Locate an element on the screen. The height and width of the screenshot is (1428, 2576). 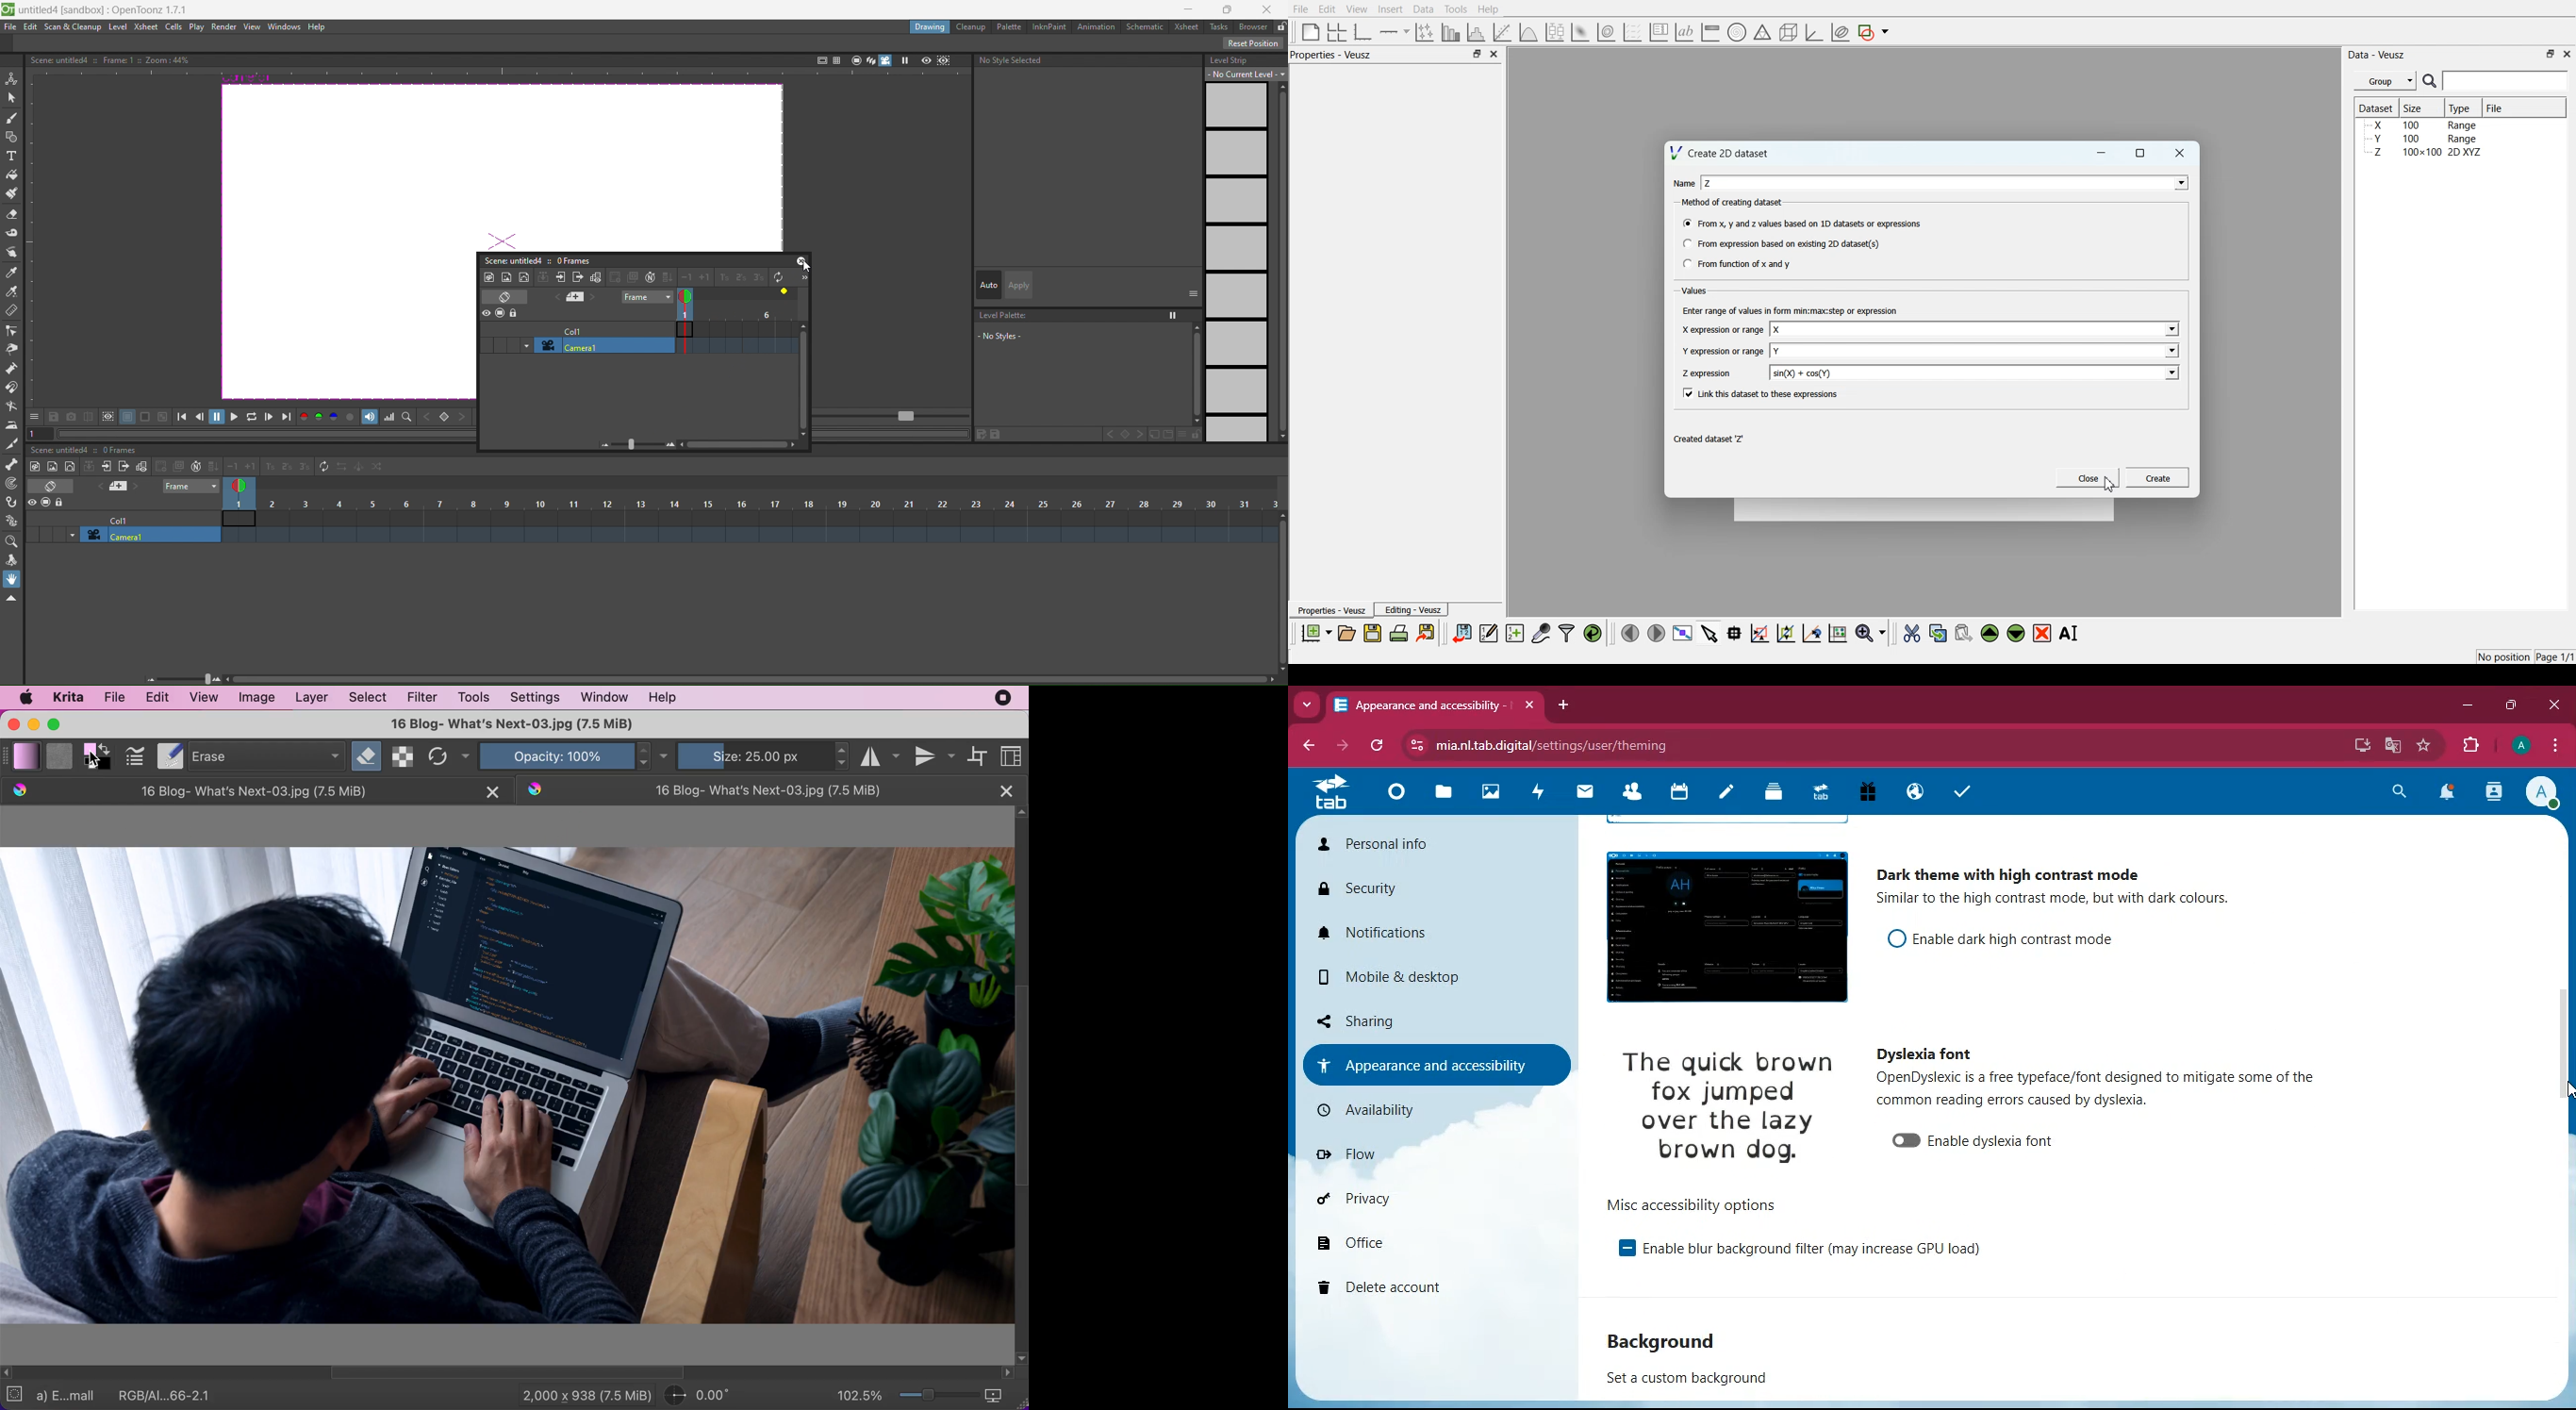
maximize is located at coordinates (2513, 702).